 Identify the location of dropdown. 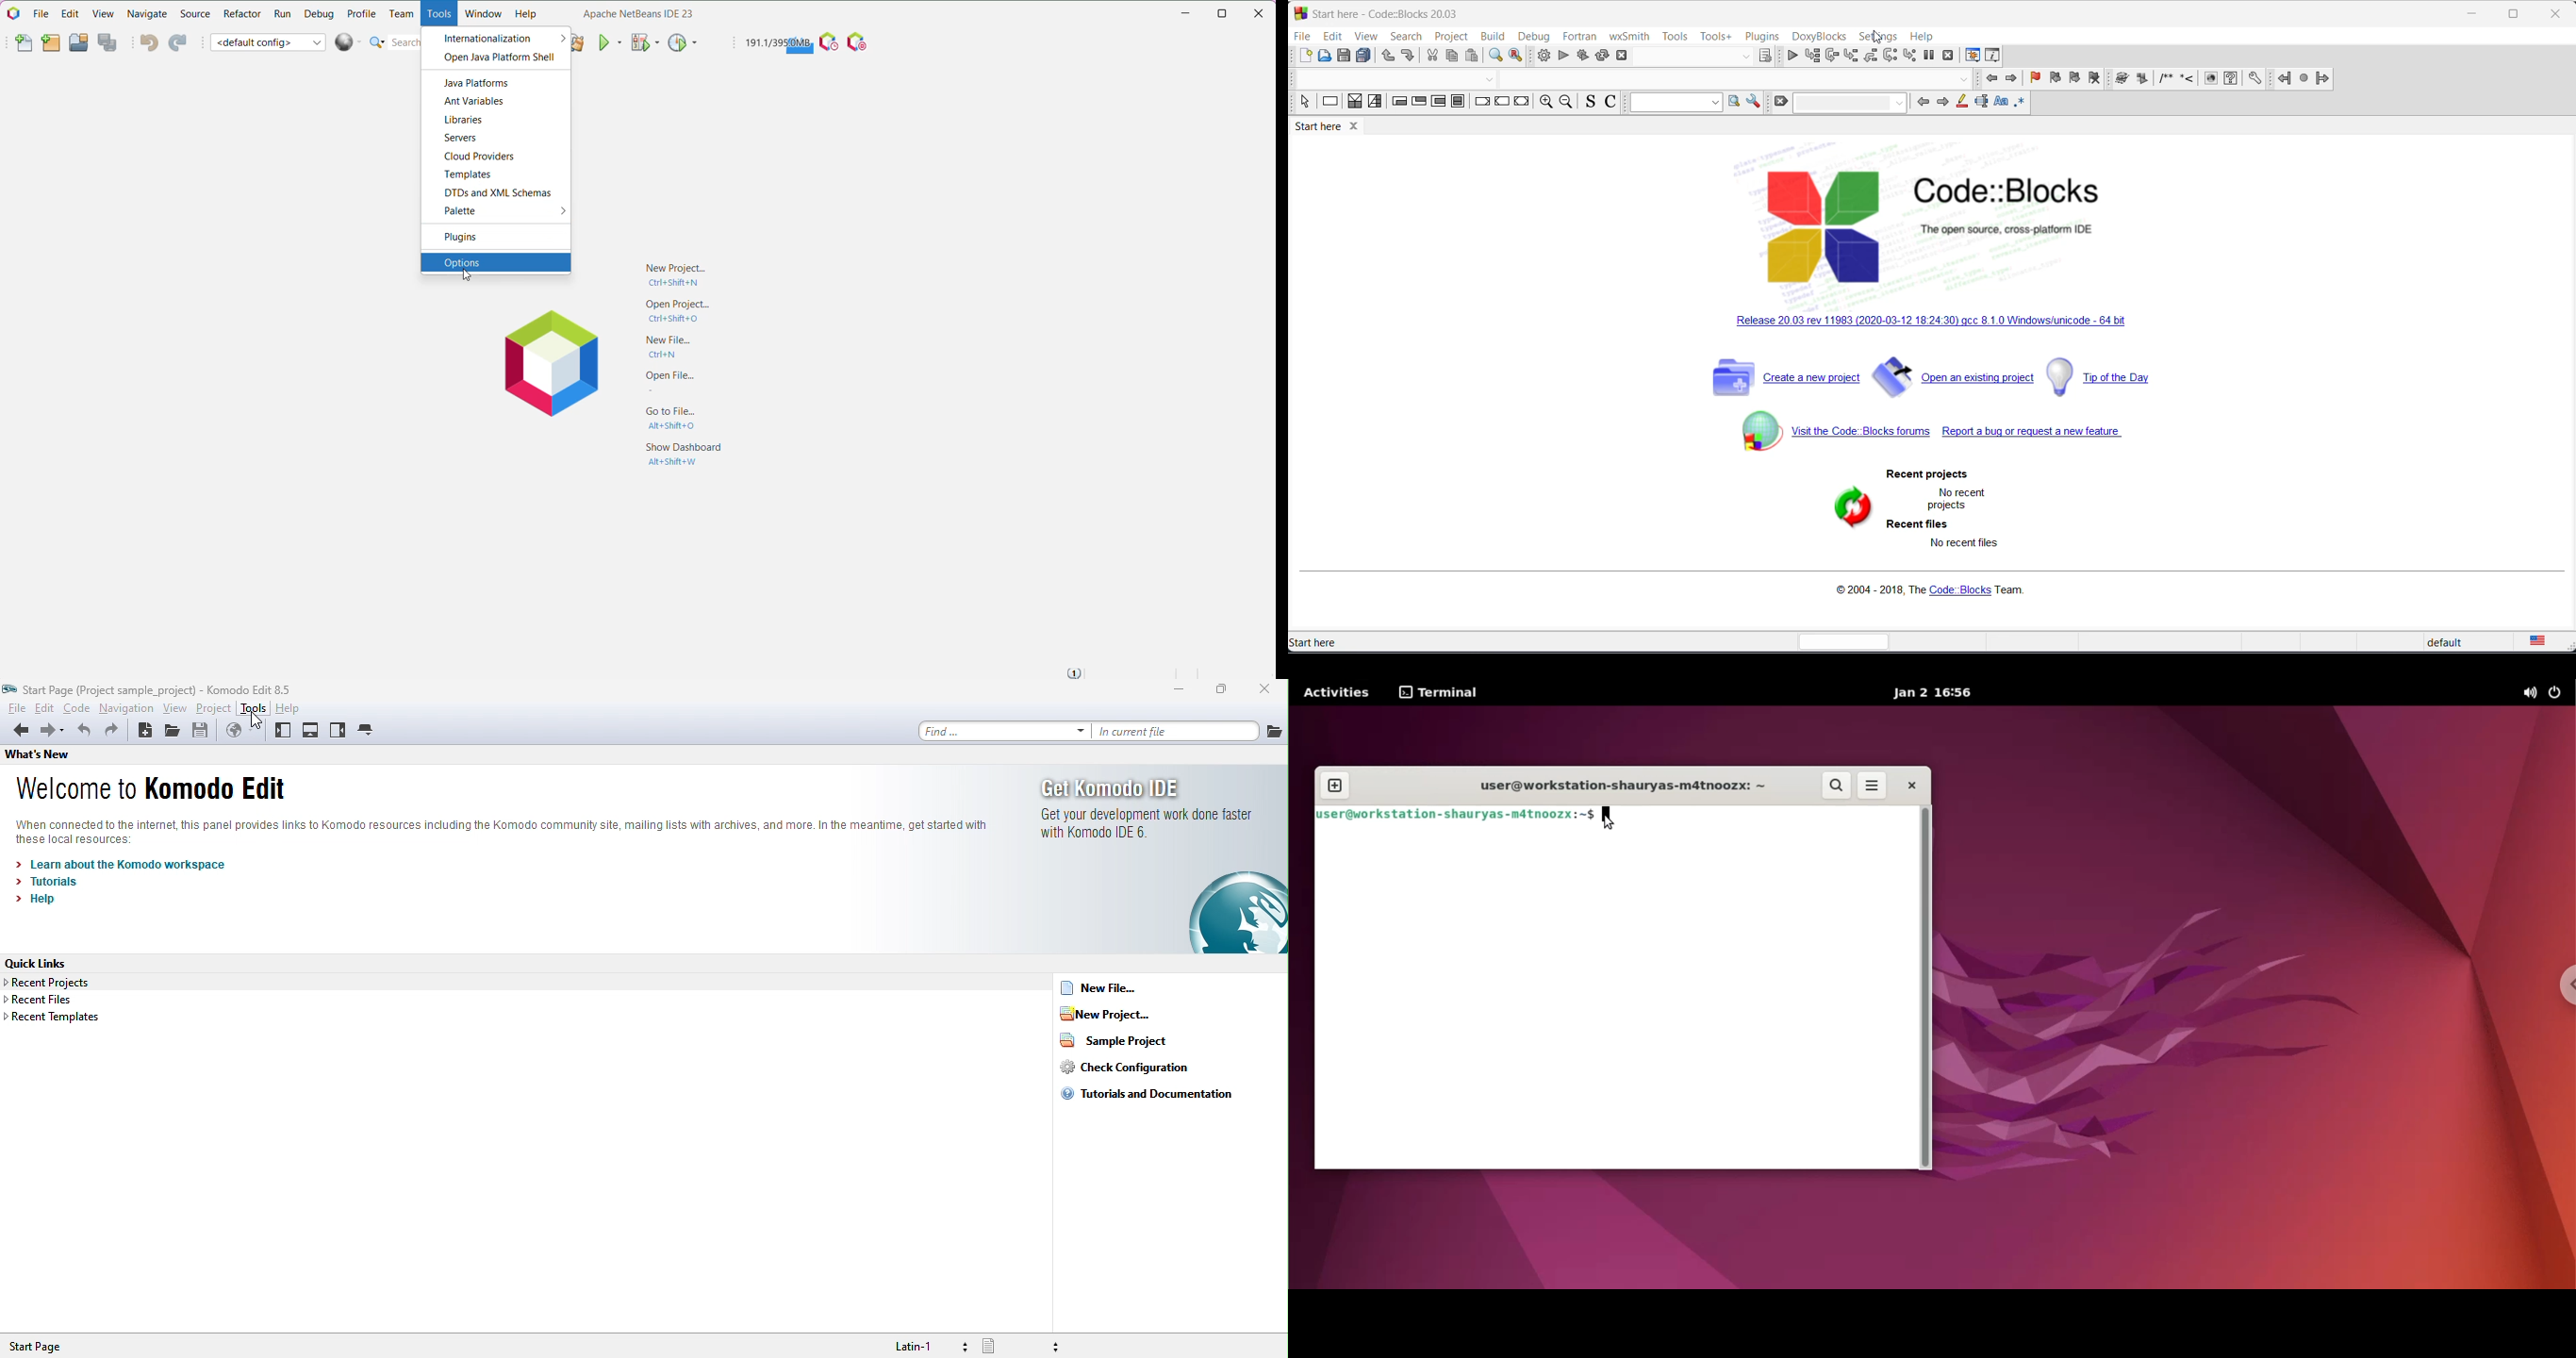
(1675, 103).